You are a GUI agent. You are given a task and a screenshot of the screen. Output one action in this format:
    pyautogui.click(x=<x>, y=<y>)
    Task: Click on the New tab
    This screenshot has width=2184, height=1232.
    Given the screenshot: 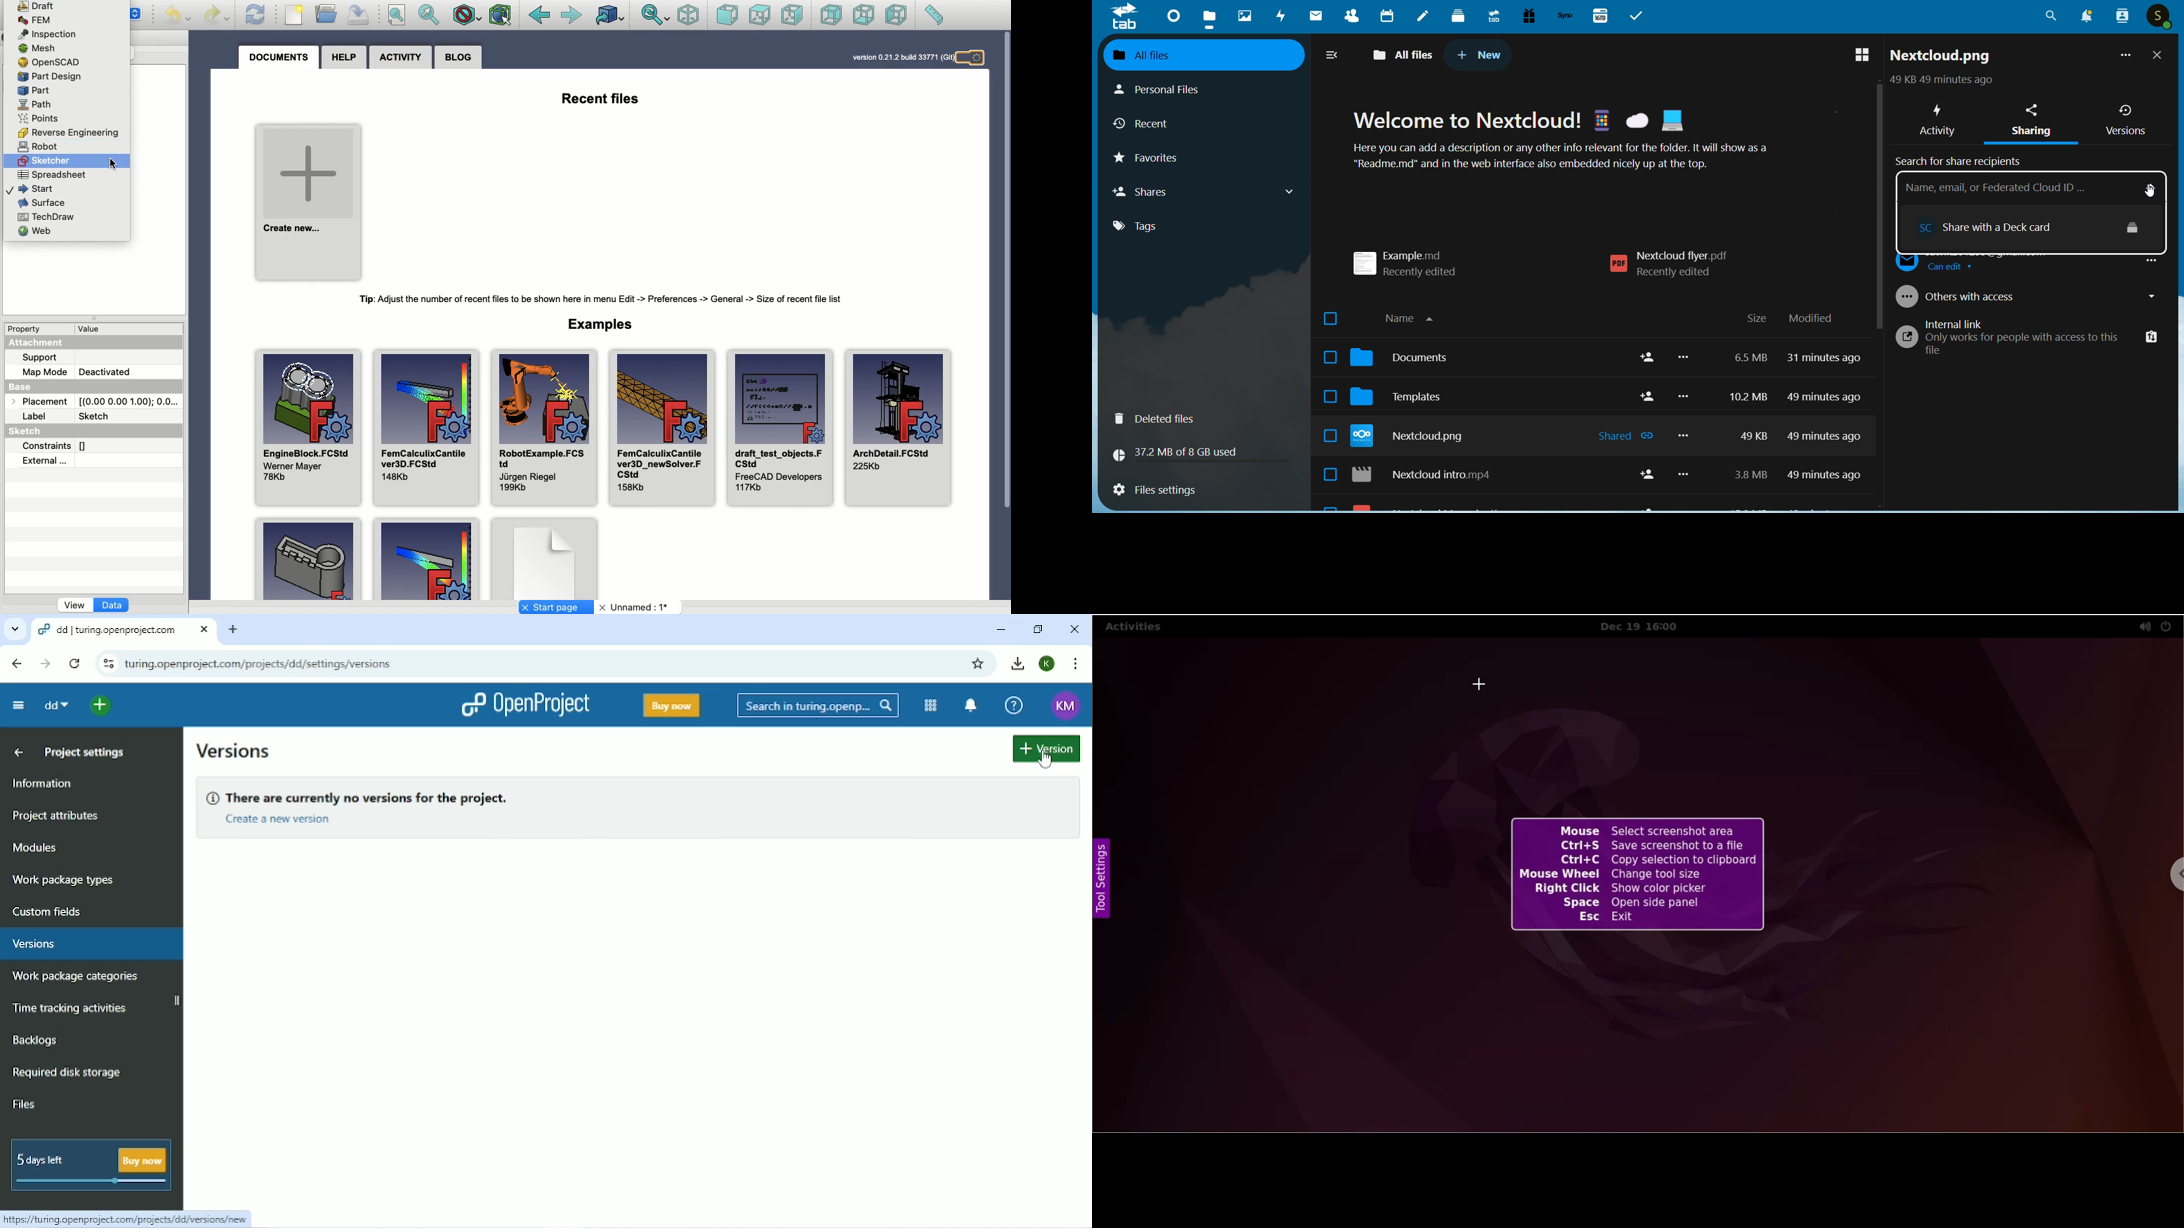 What is the action you would take?
    pyautogui.click(x=235, y=630)
    